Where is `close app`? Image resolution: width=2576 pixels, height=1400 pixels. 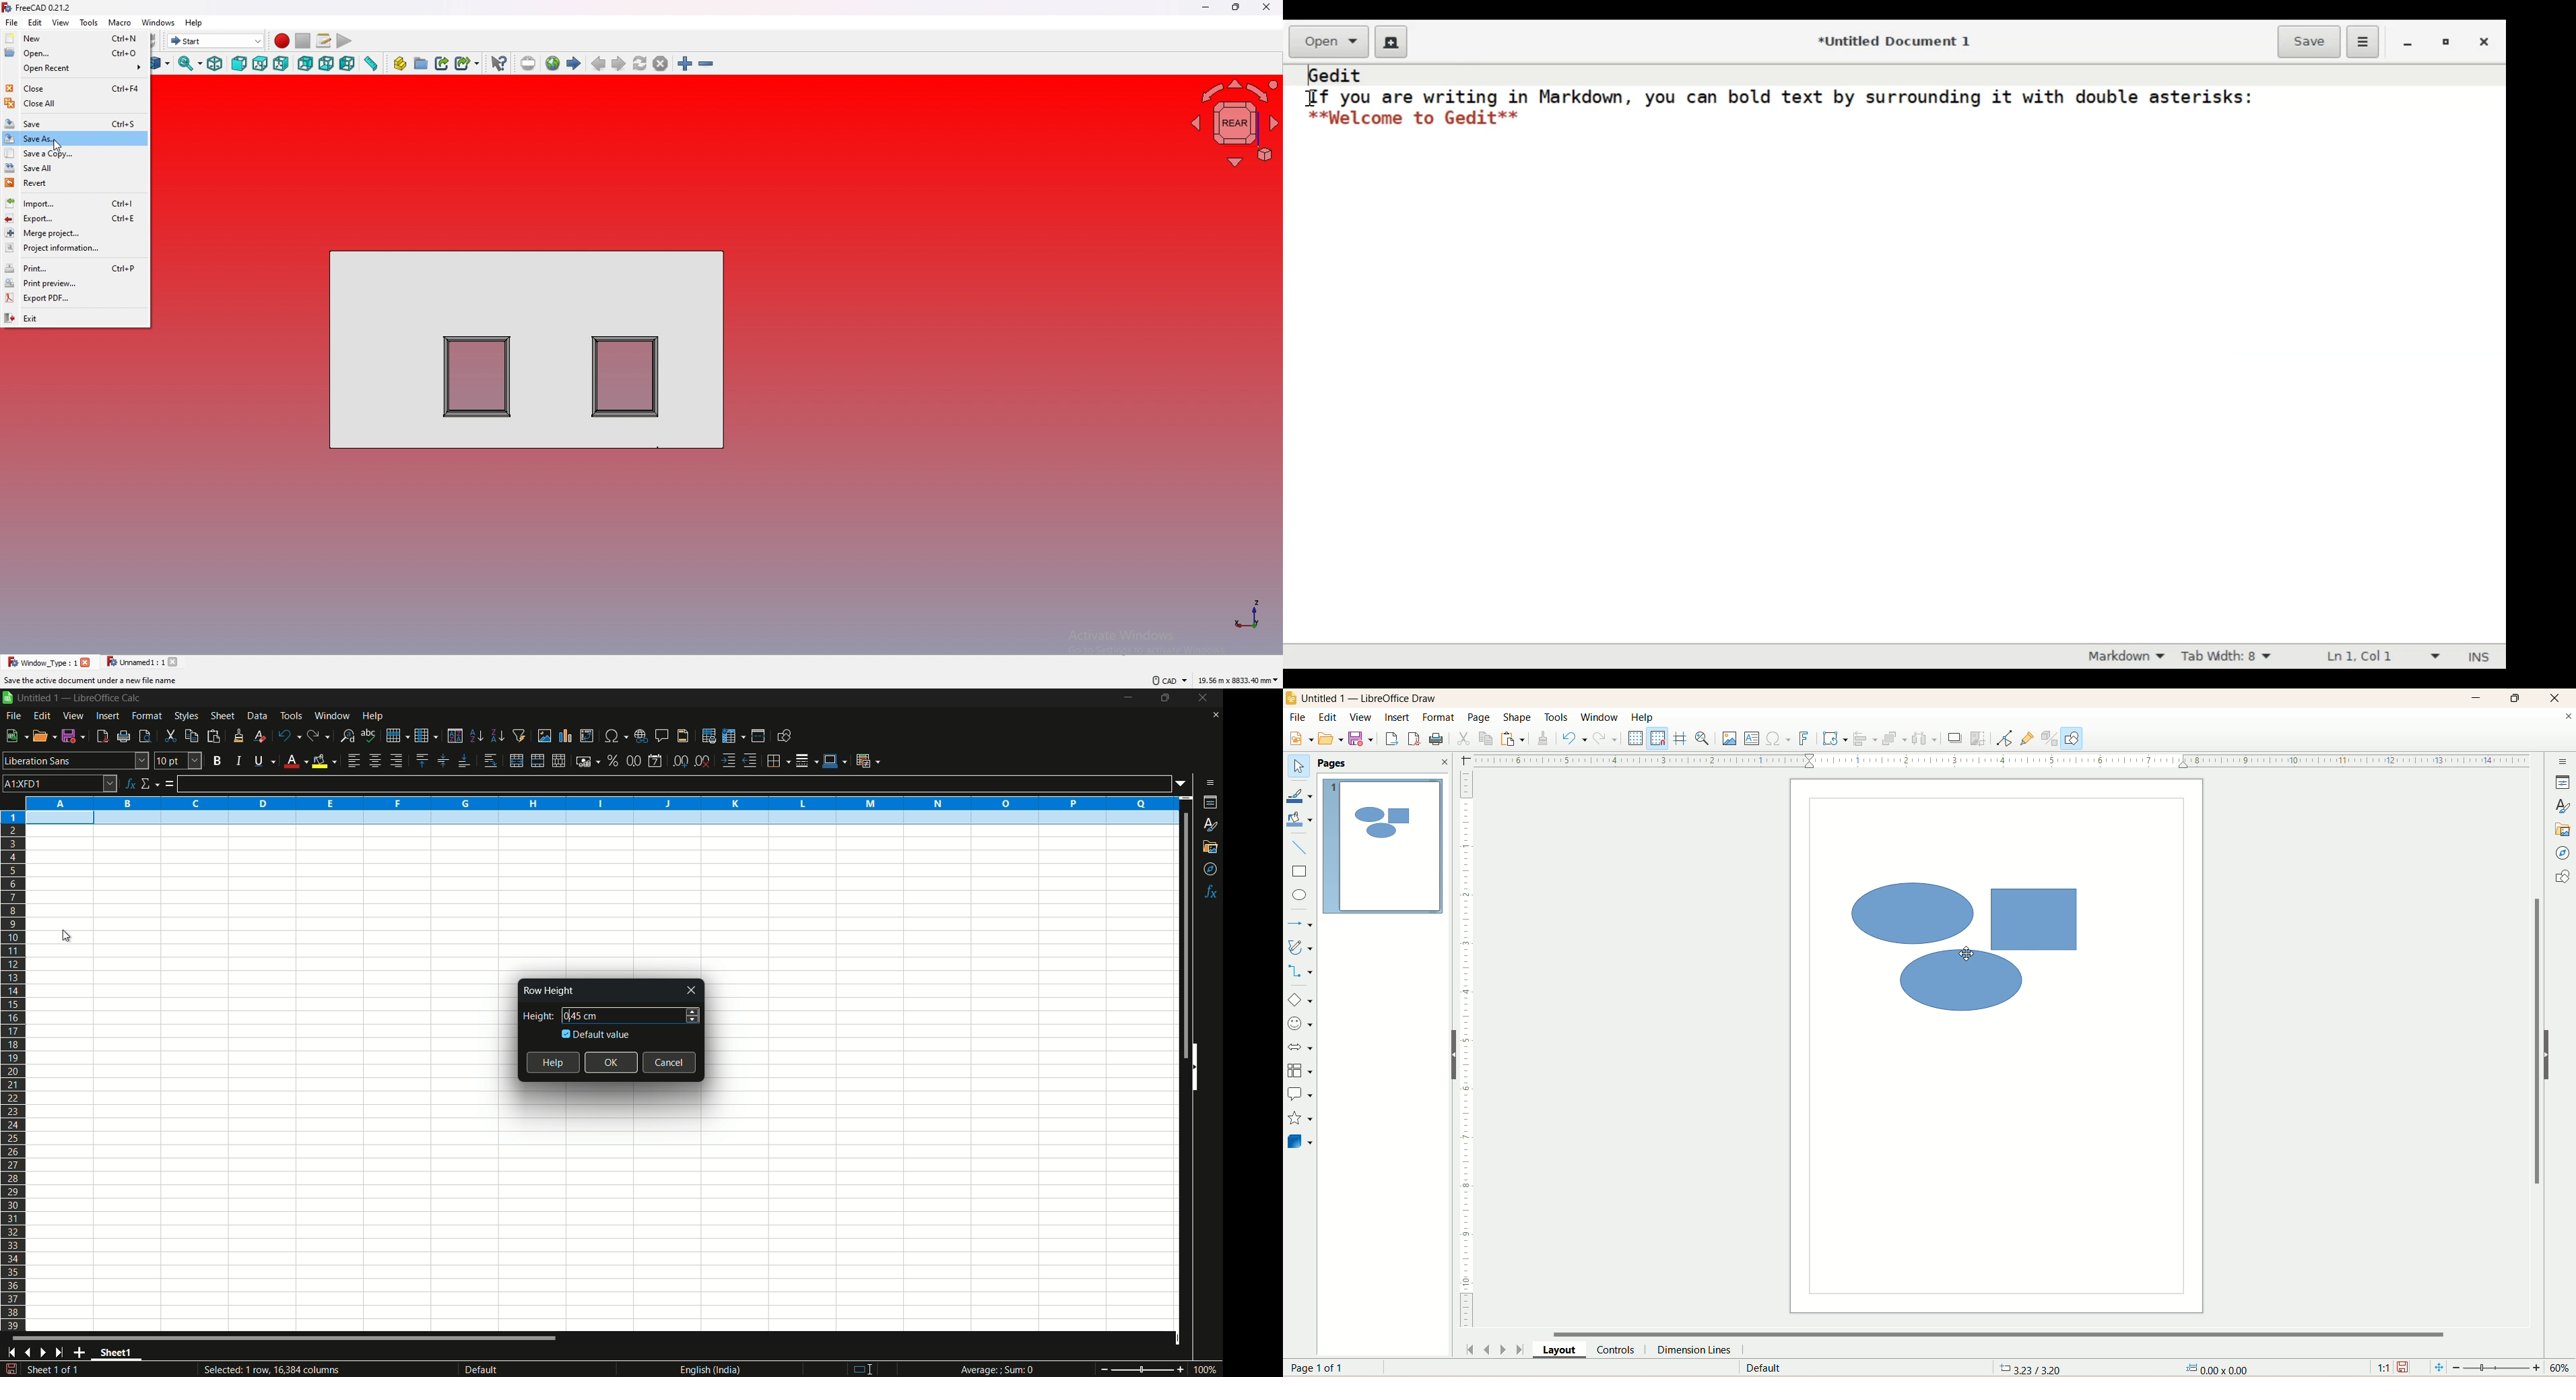
close app is located at coordinates (1200, 698).